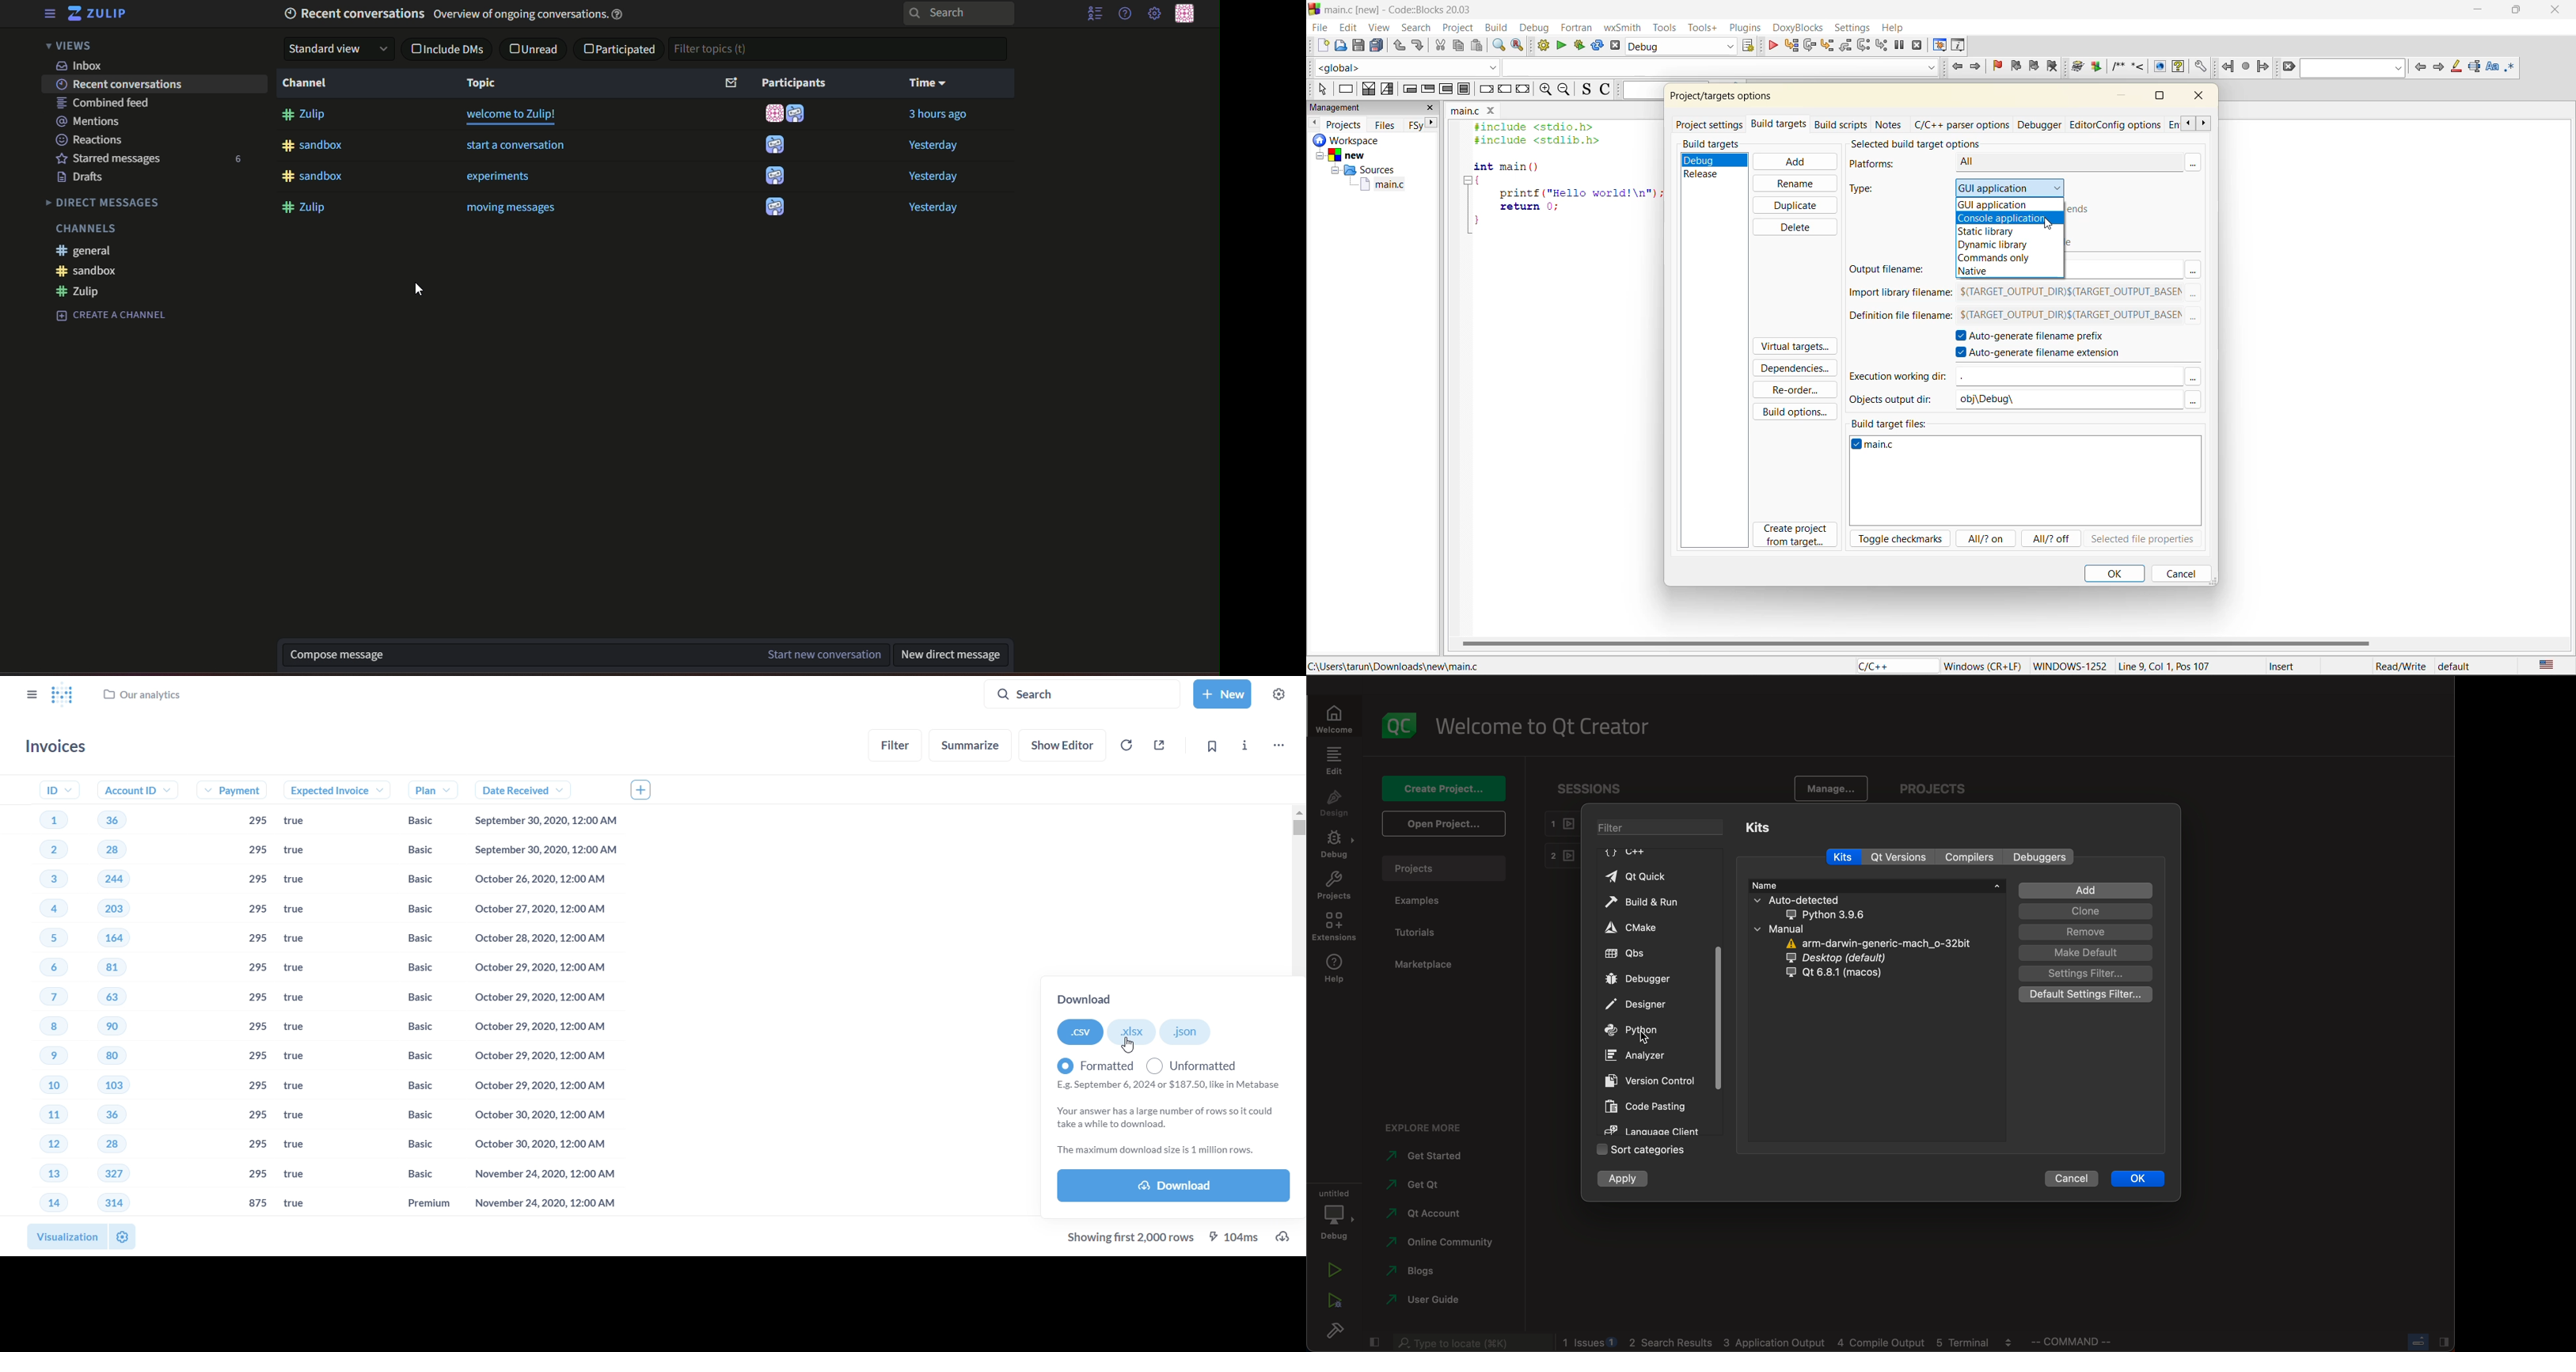 The image size is (2576, 1372). What do you see at coordinates (1984, 537) in the screenshot?
I see `all/?on` at bounding box center [1984, 537].